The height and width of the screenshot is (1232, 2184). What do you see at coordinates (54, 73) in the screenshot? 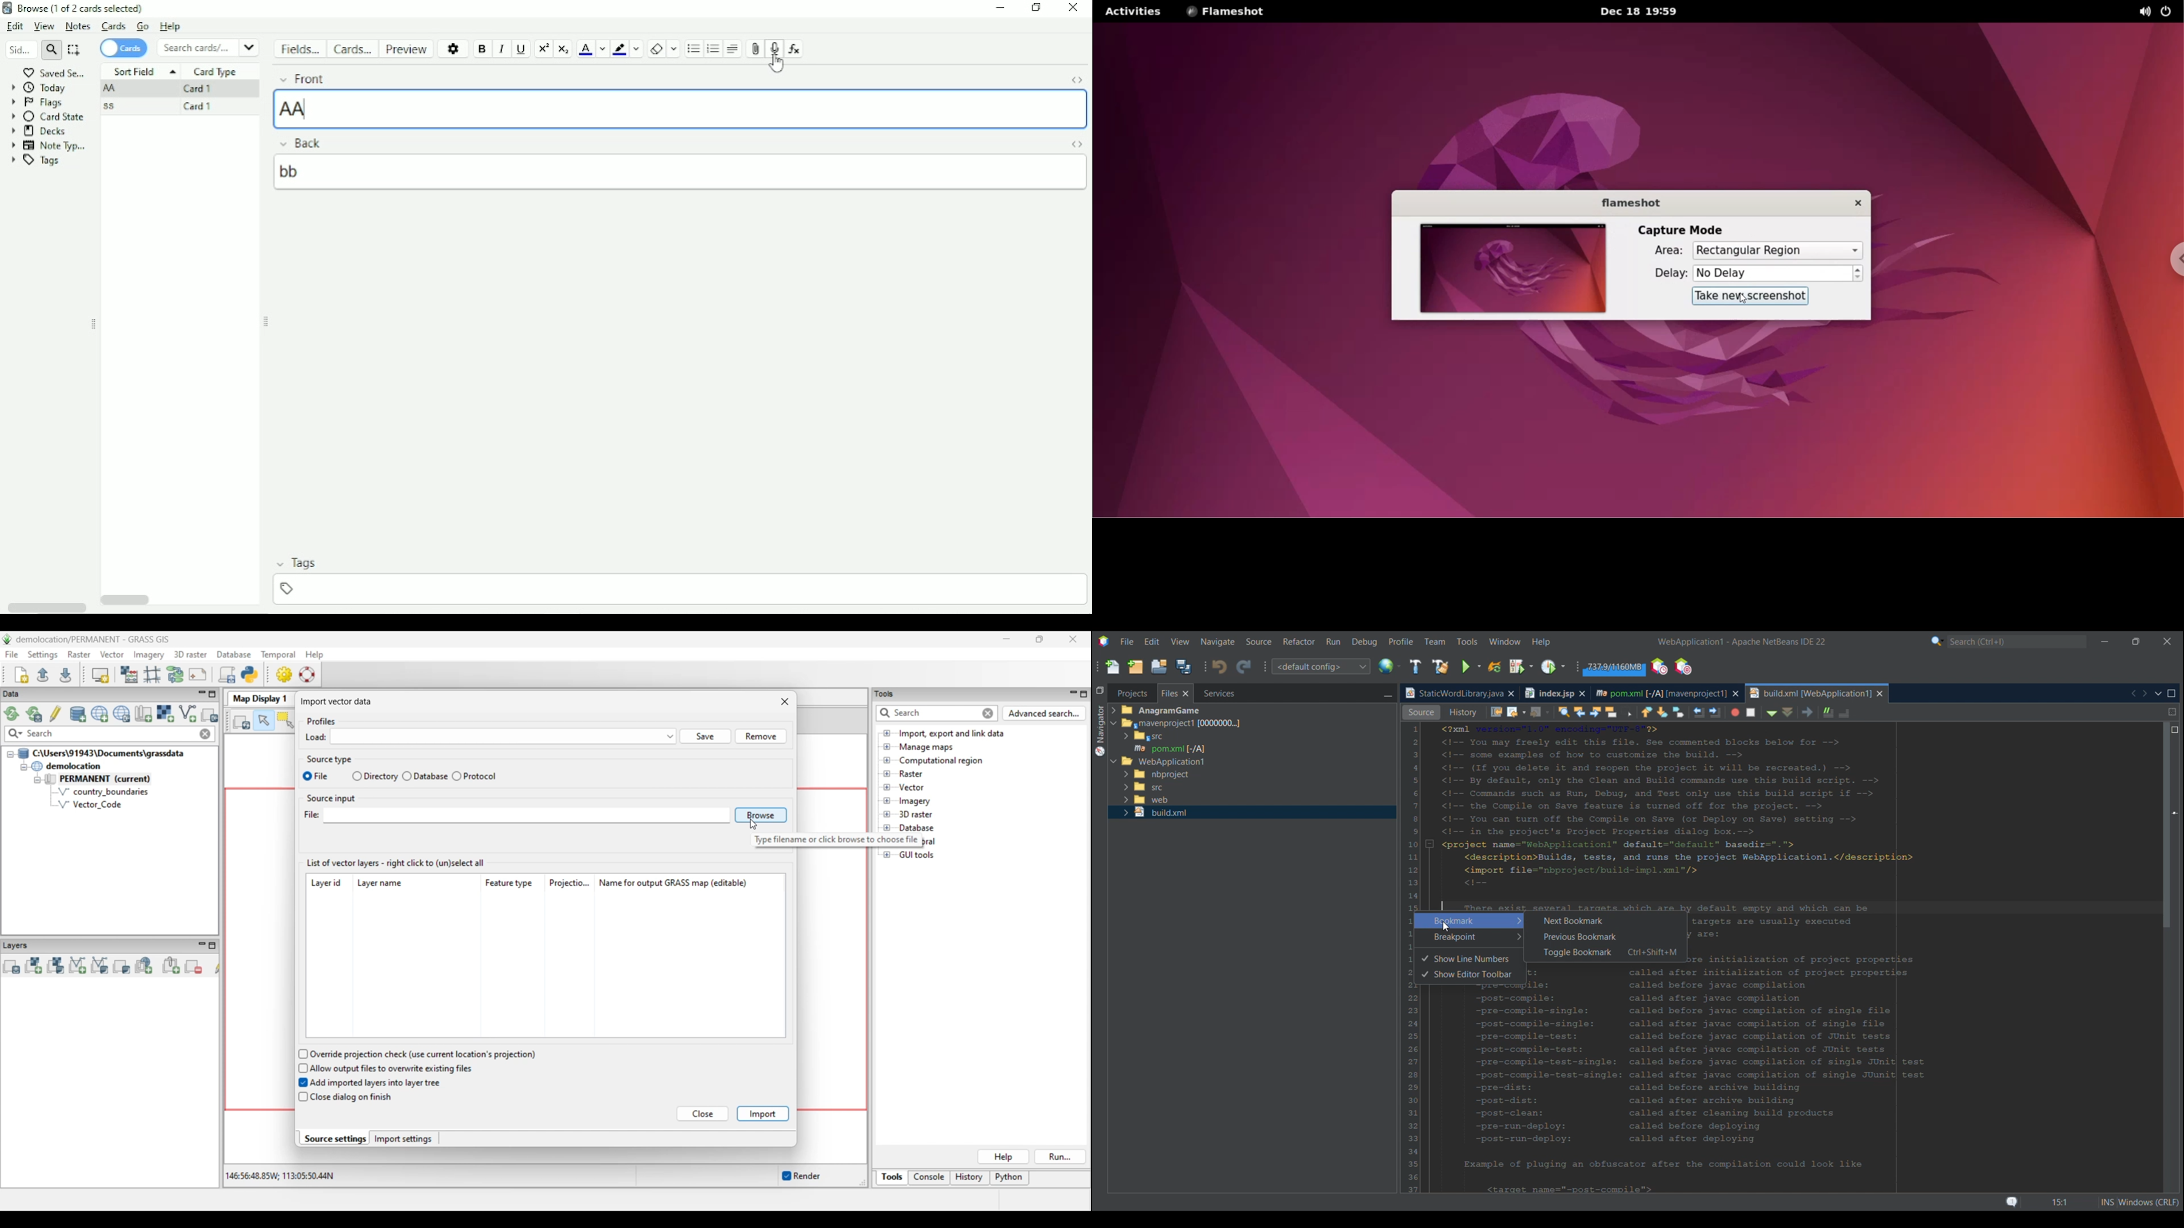
I see `Saved Search` at bounding box center [54, 73].